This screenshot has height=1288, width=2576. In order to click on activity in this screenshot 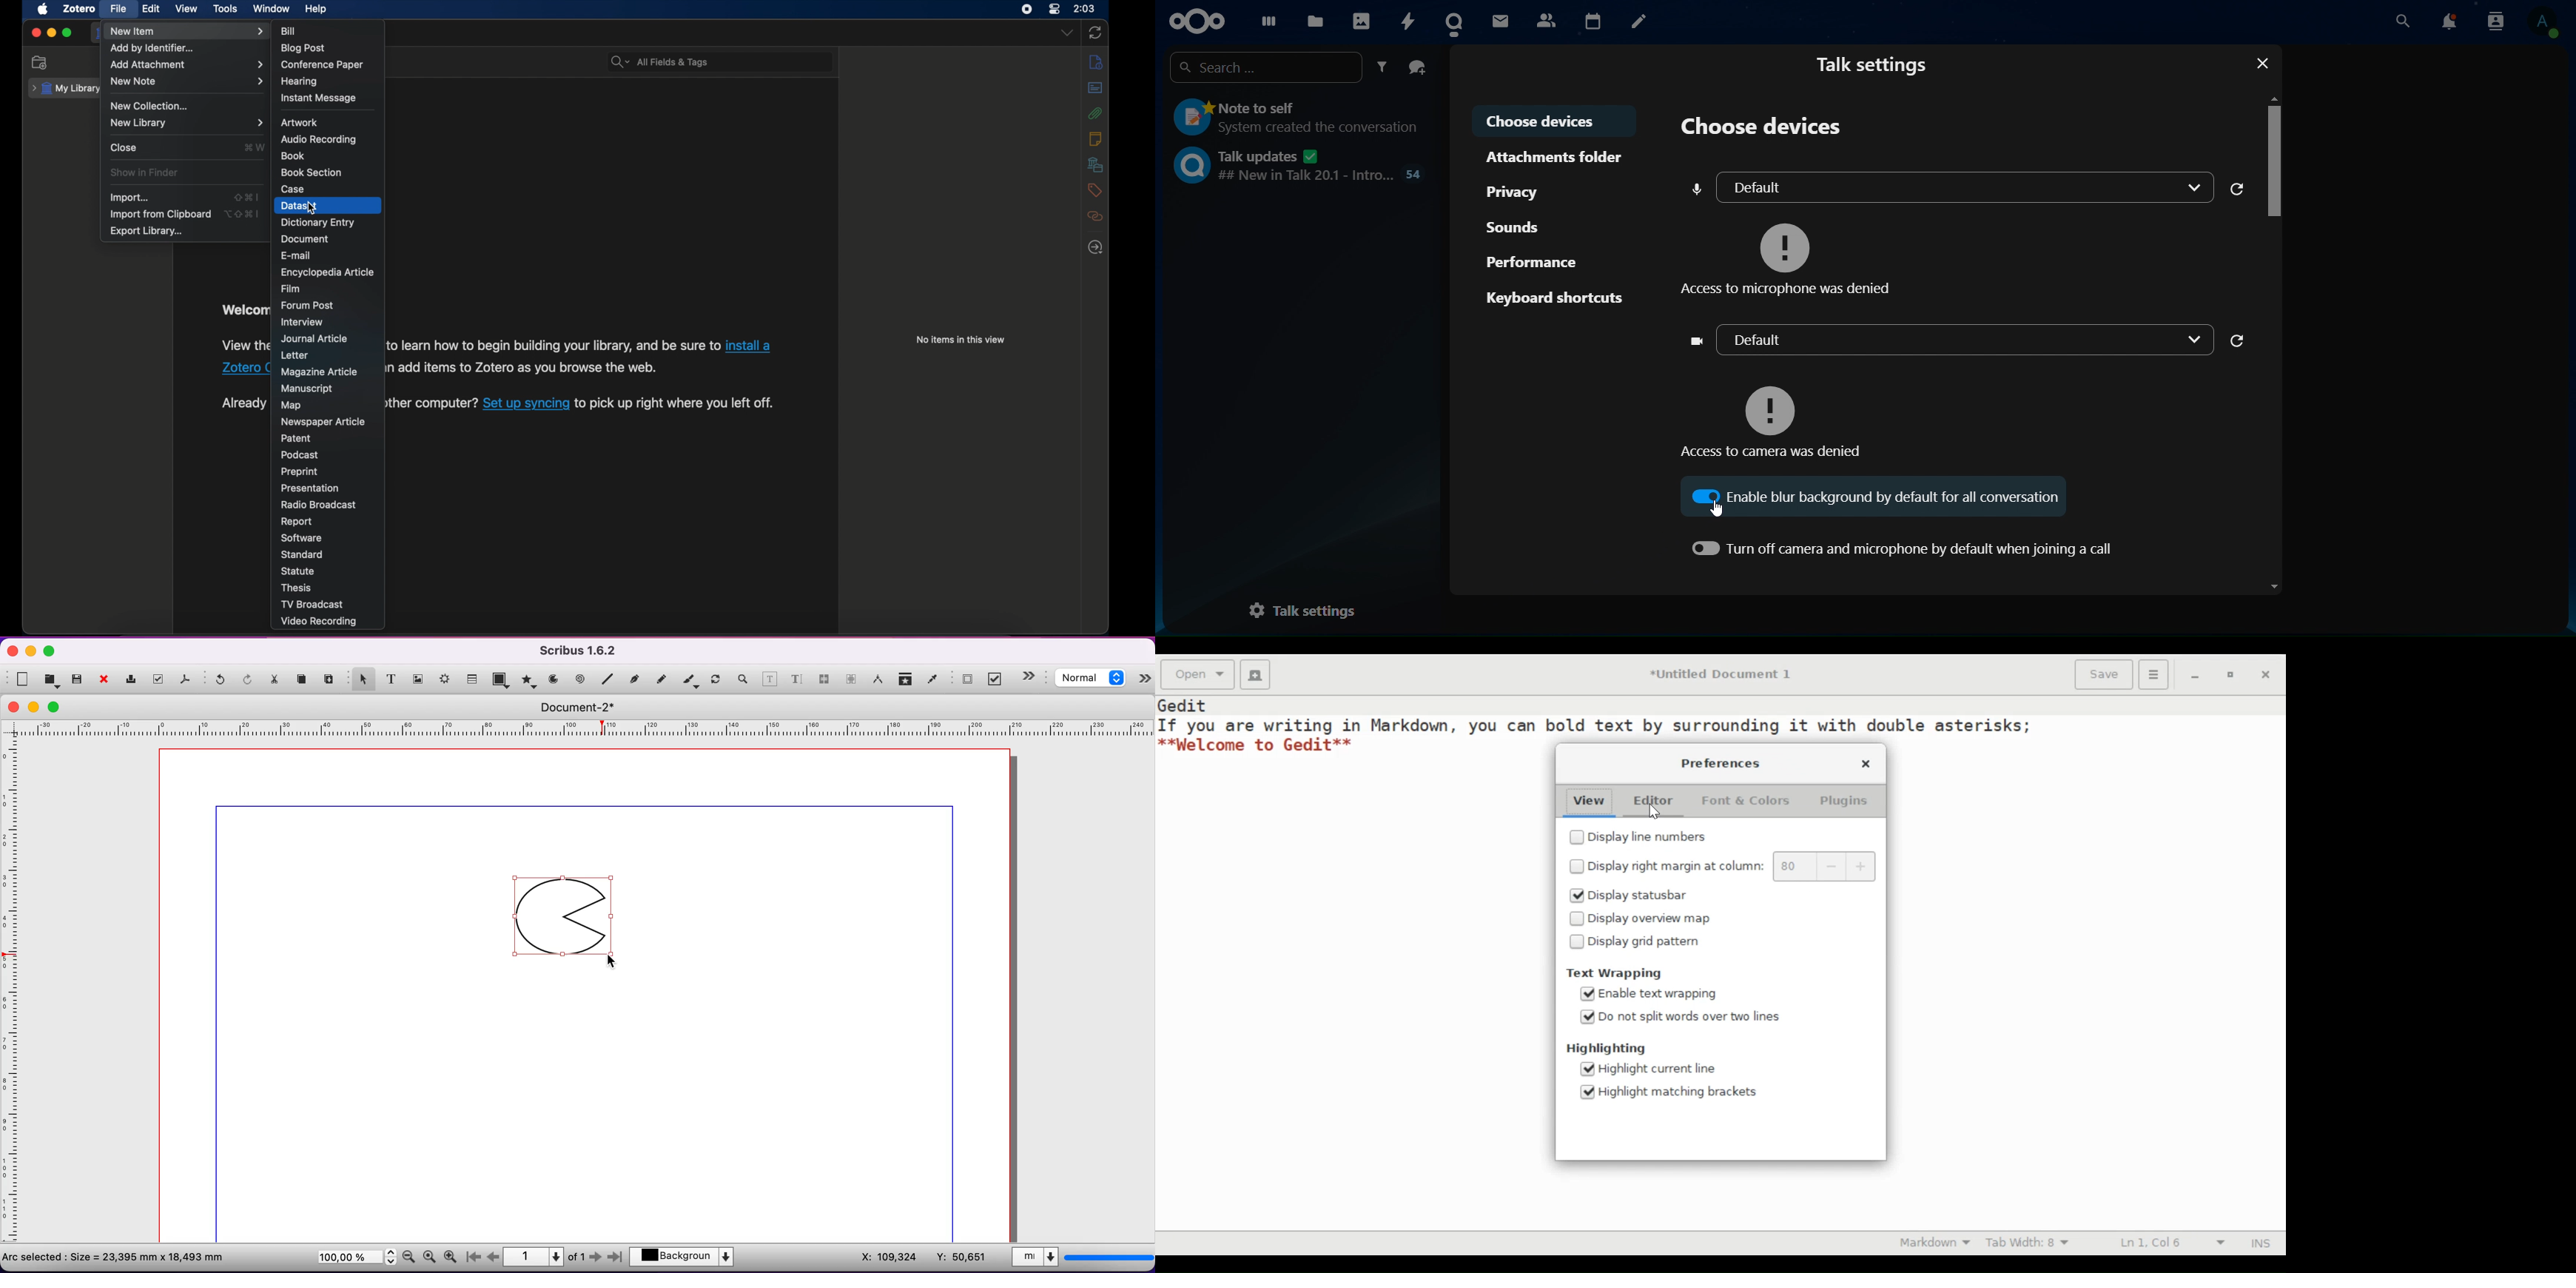, I will do `click(1411, 21)`.